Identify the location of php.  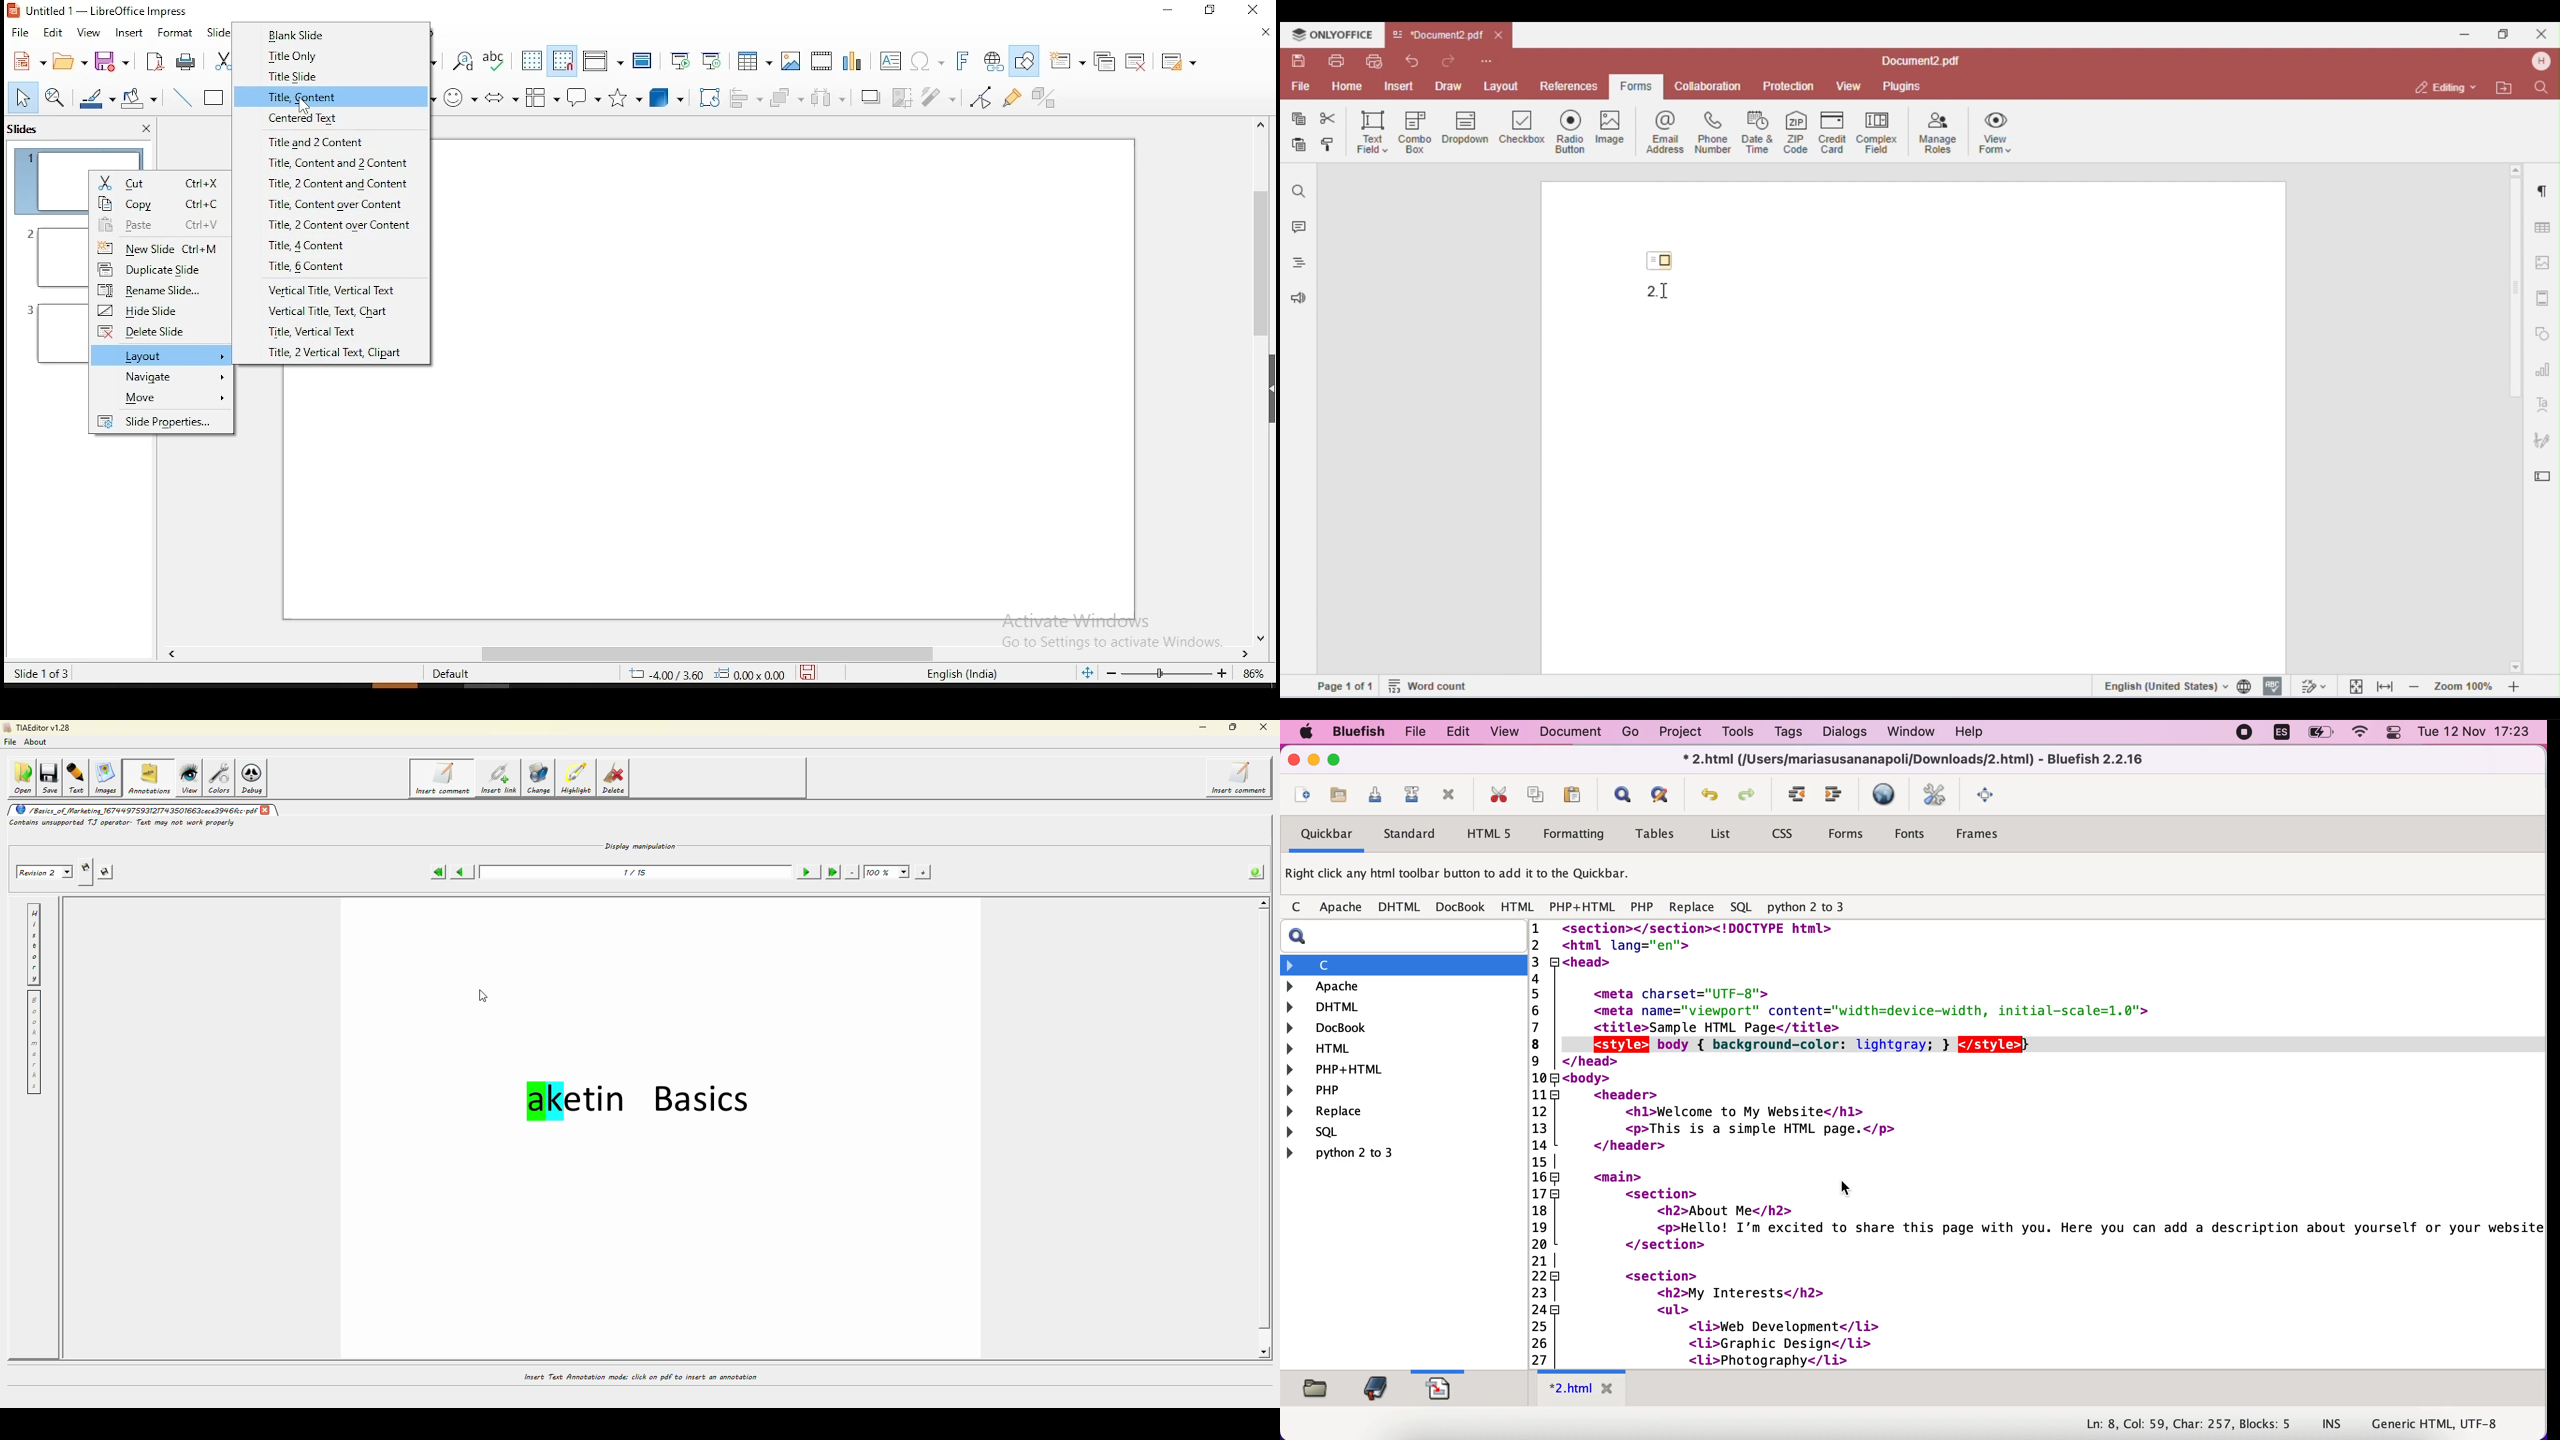
(1643, 907).